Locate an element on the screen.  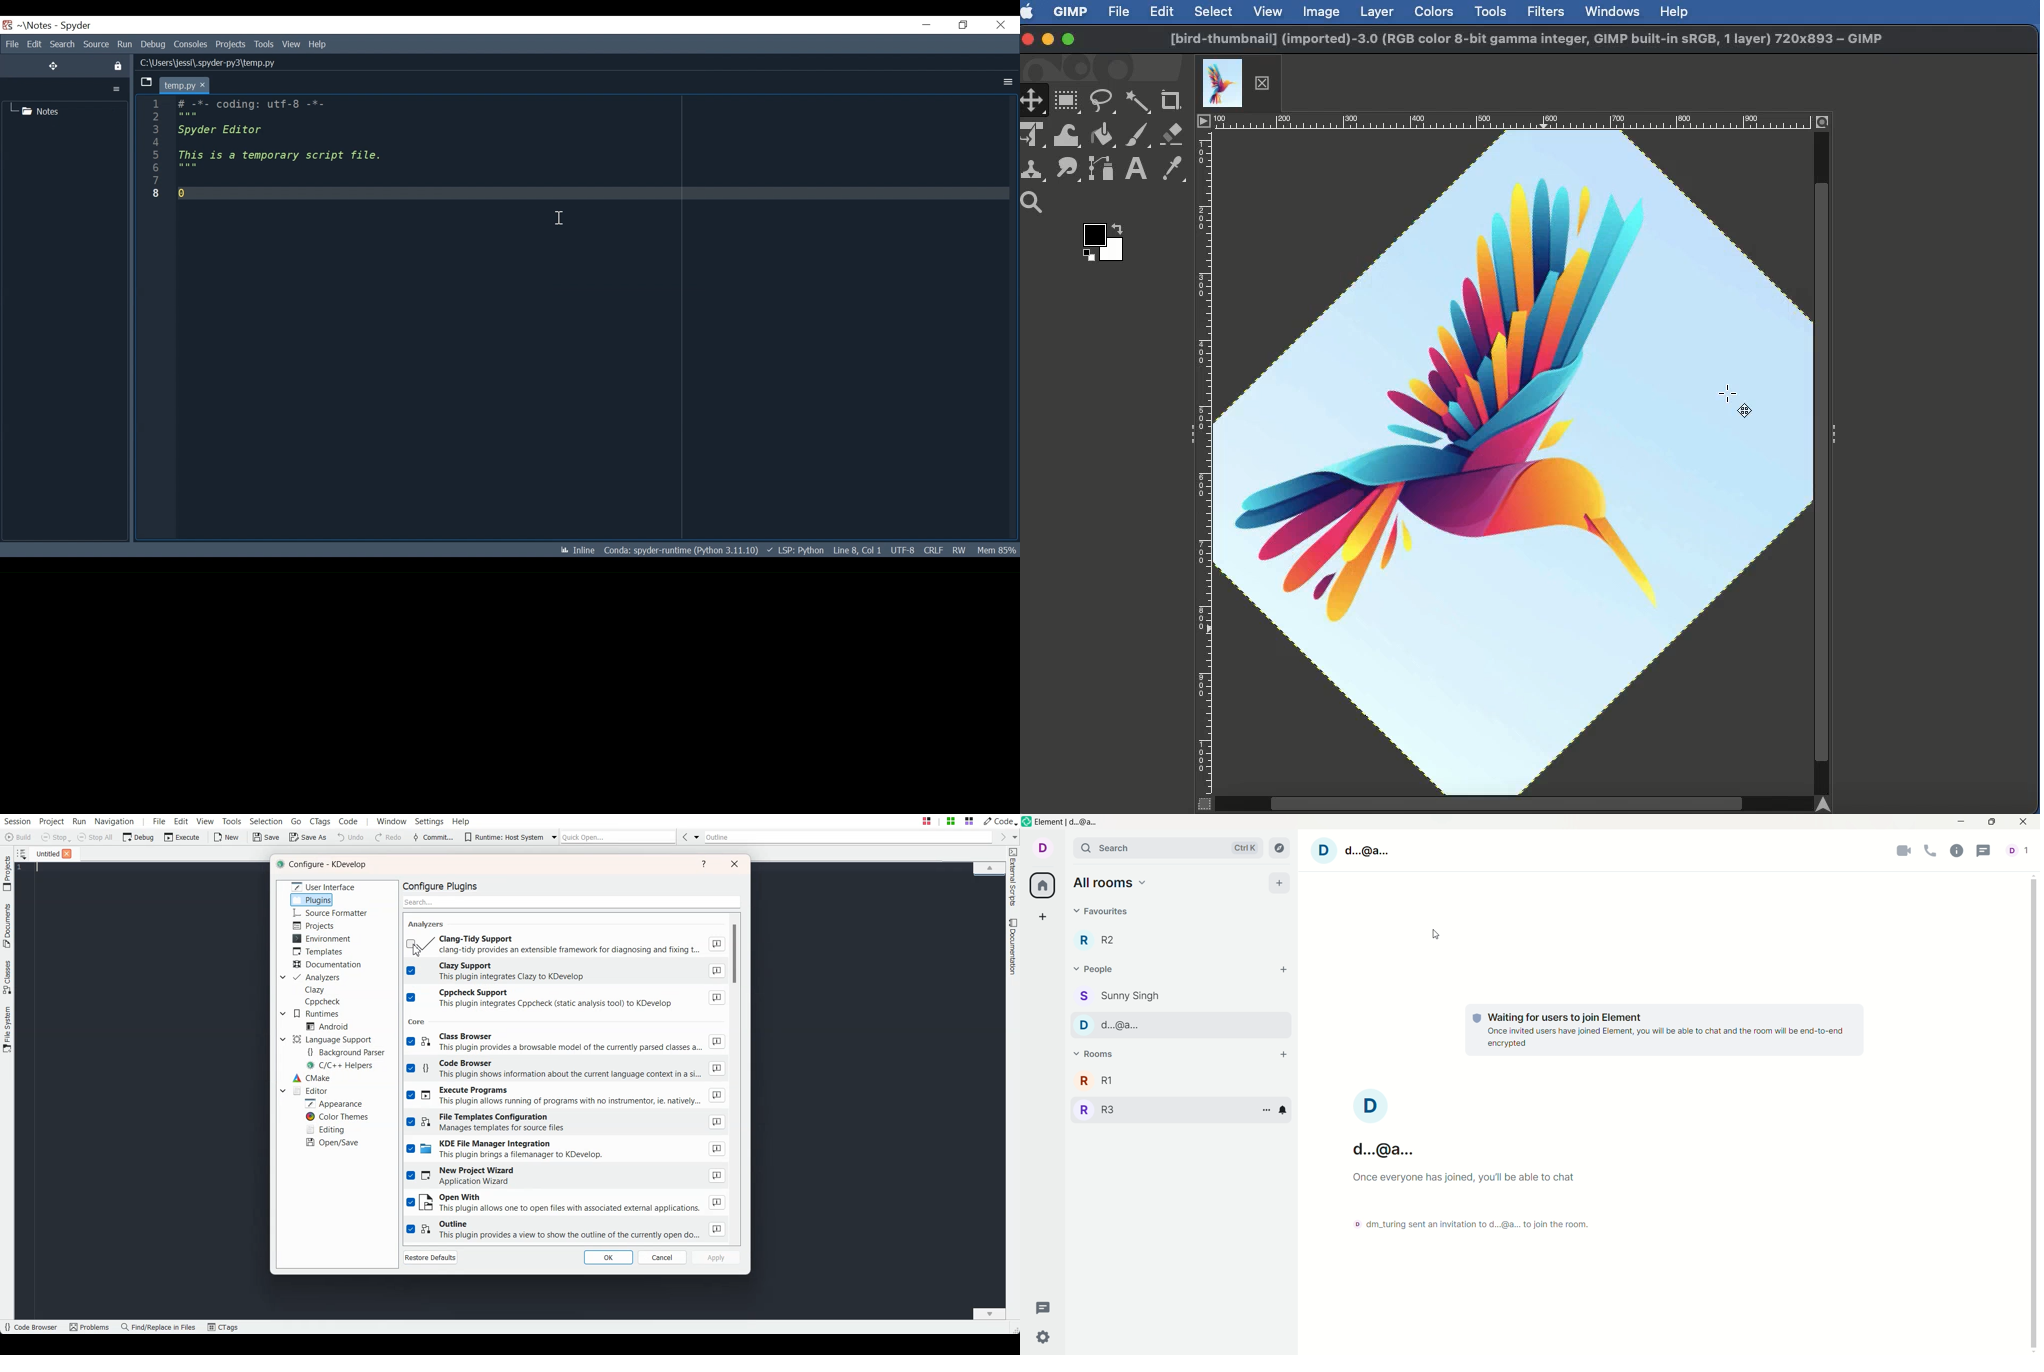
threads is located at coordinates (1043, 1308).